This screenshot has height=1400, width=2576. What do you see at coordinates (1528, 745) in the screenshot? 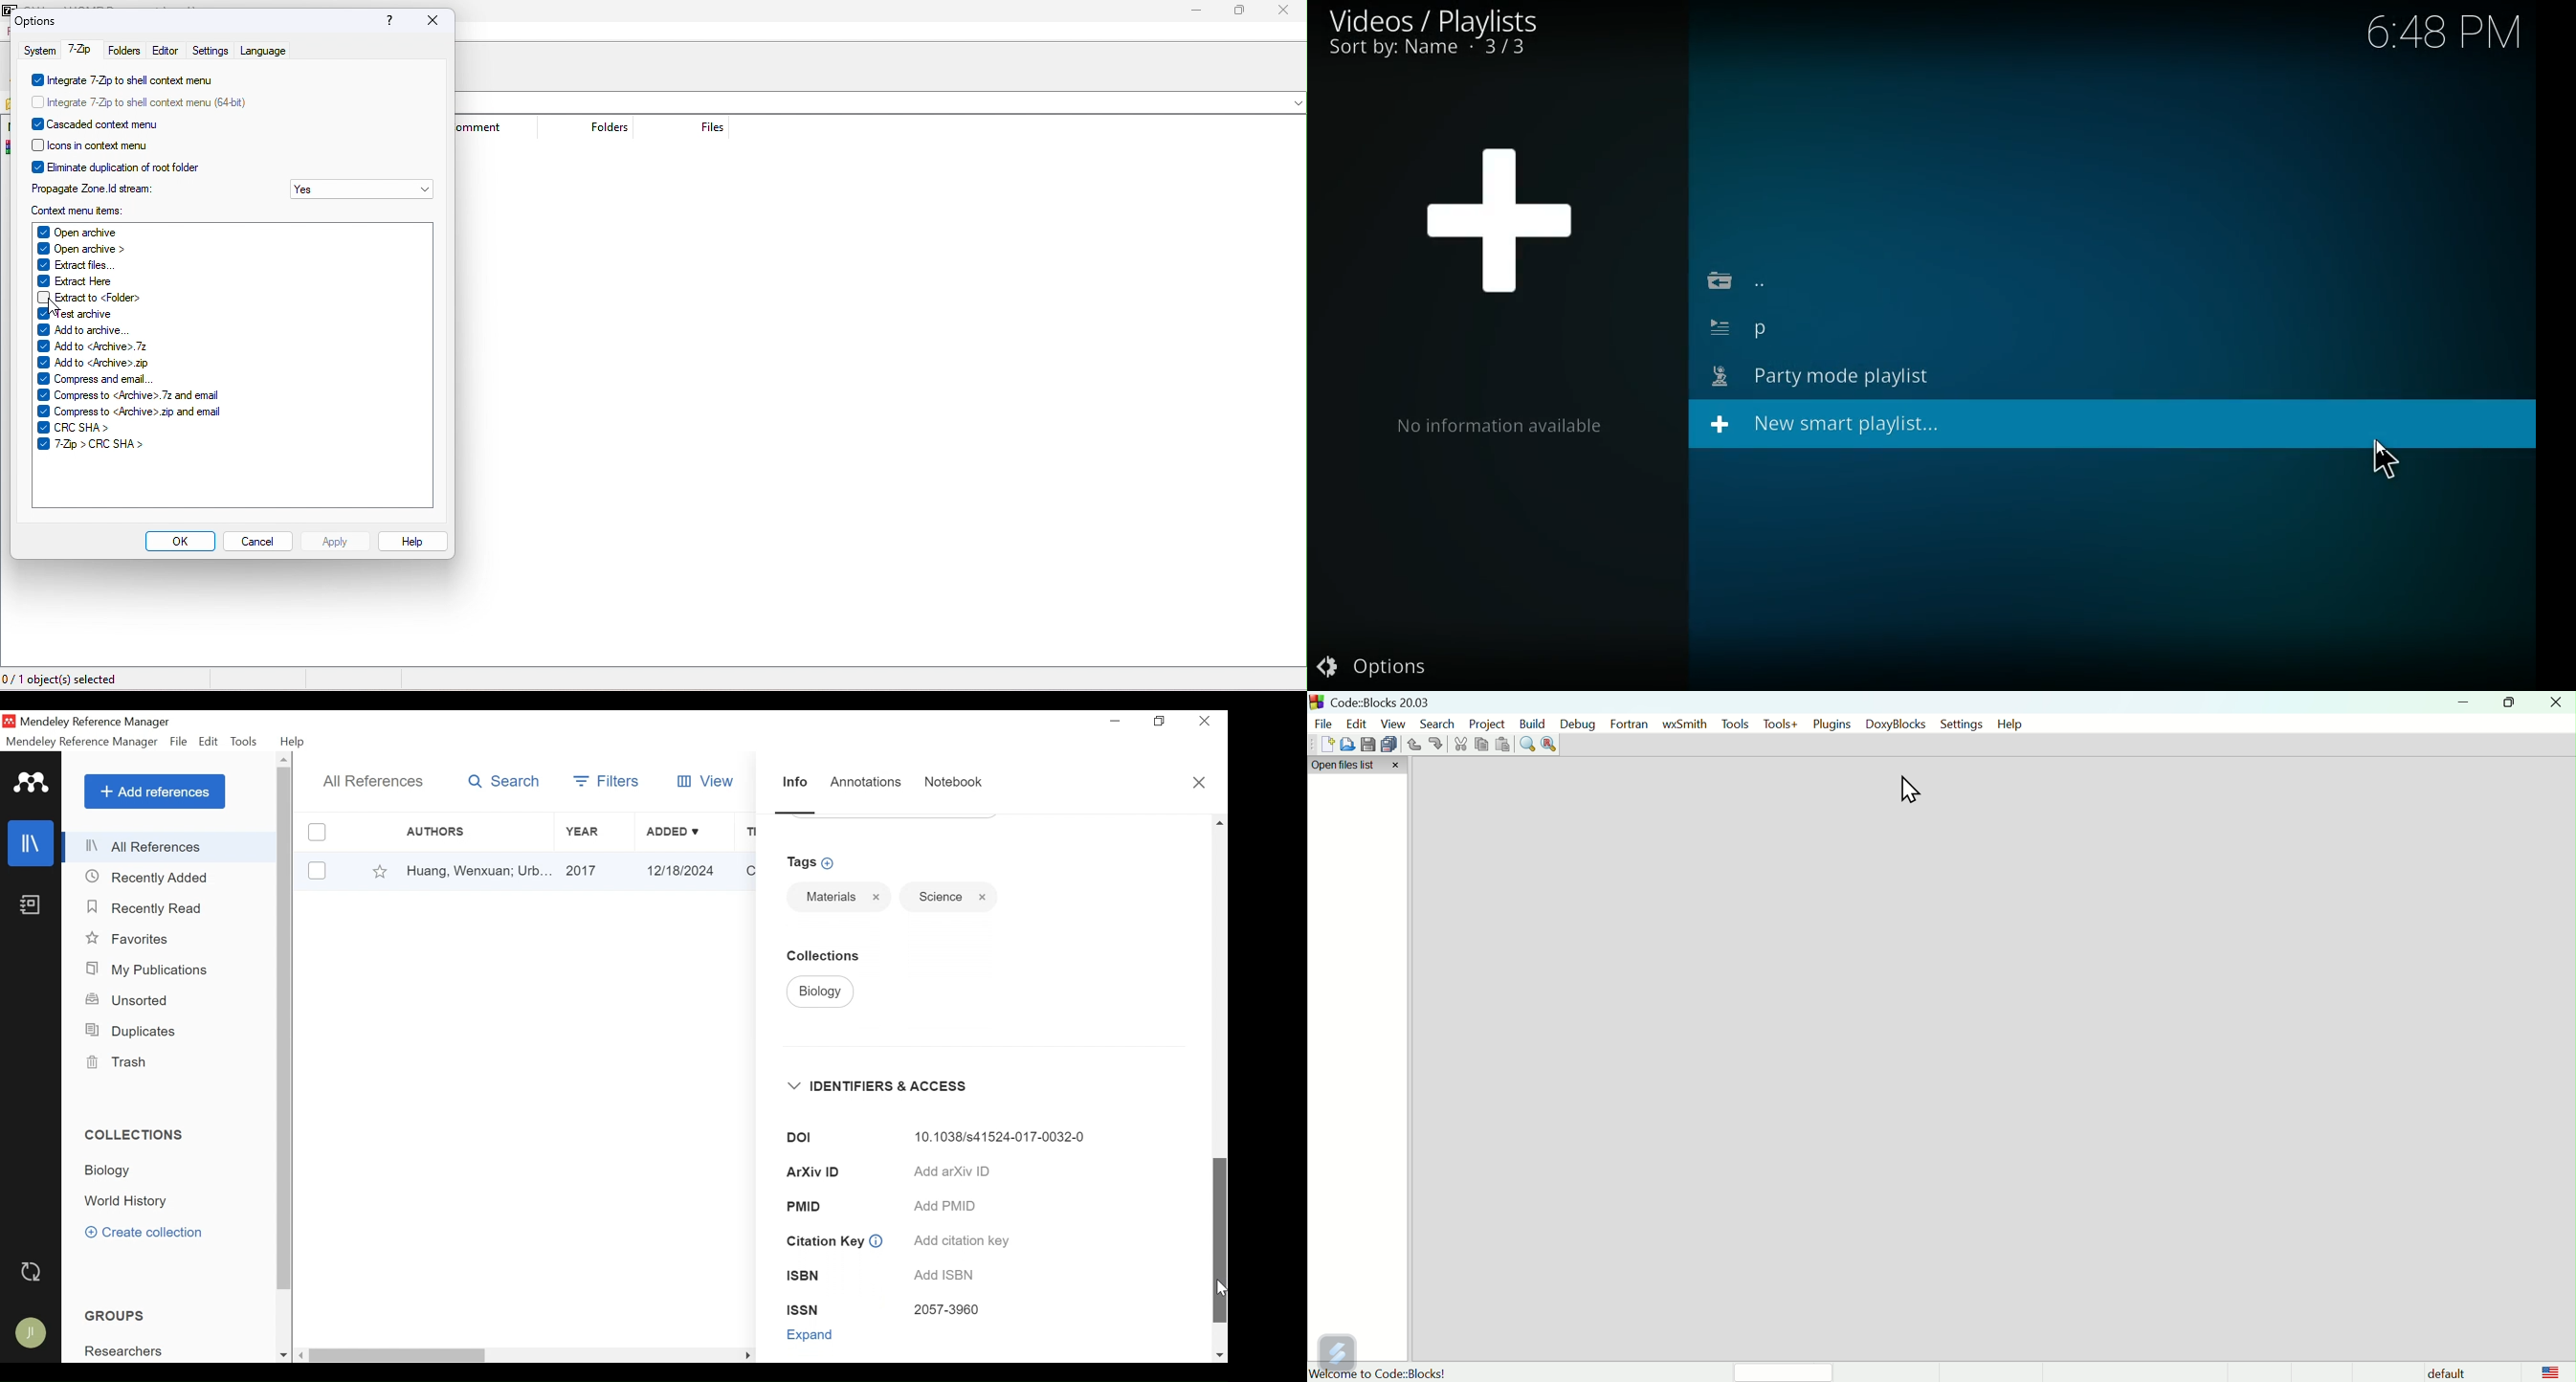
I see `Find` at bounding box center [1528, 745].